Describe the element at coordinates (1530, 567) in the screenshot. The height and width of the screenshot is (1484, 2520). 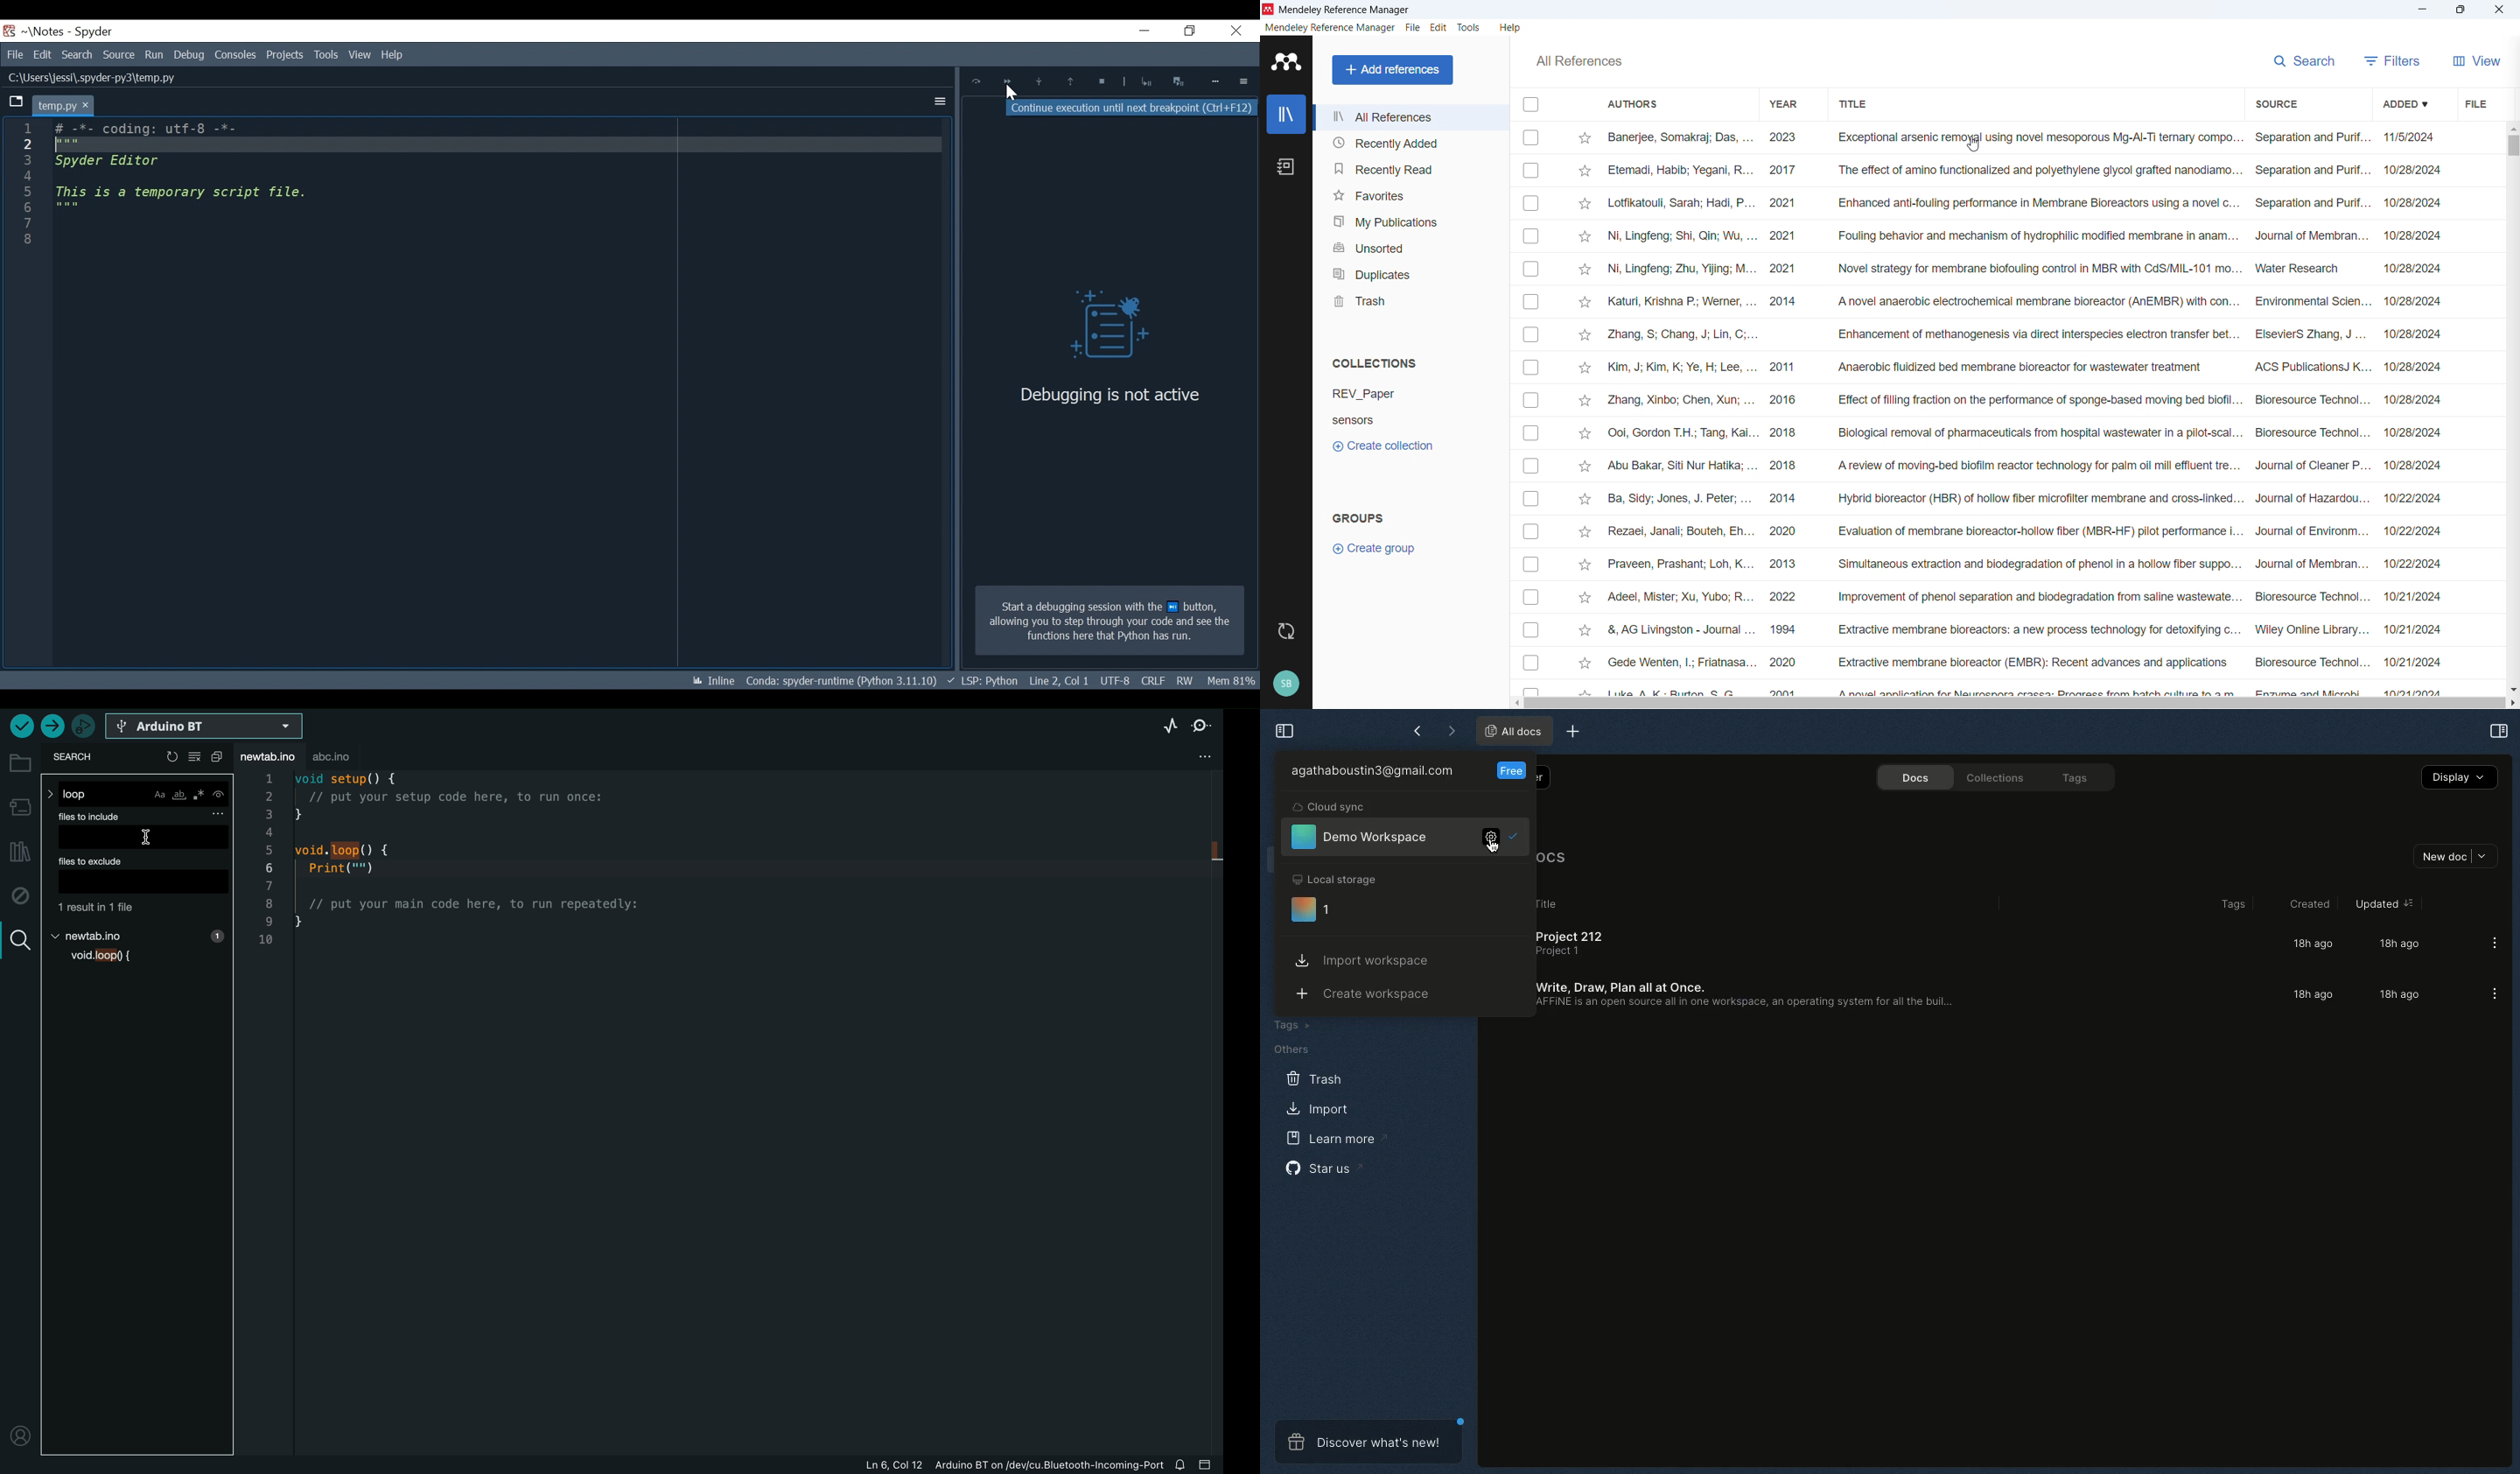
I see `click to select individual entry` at that location.